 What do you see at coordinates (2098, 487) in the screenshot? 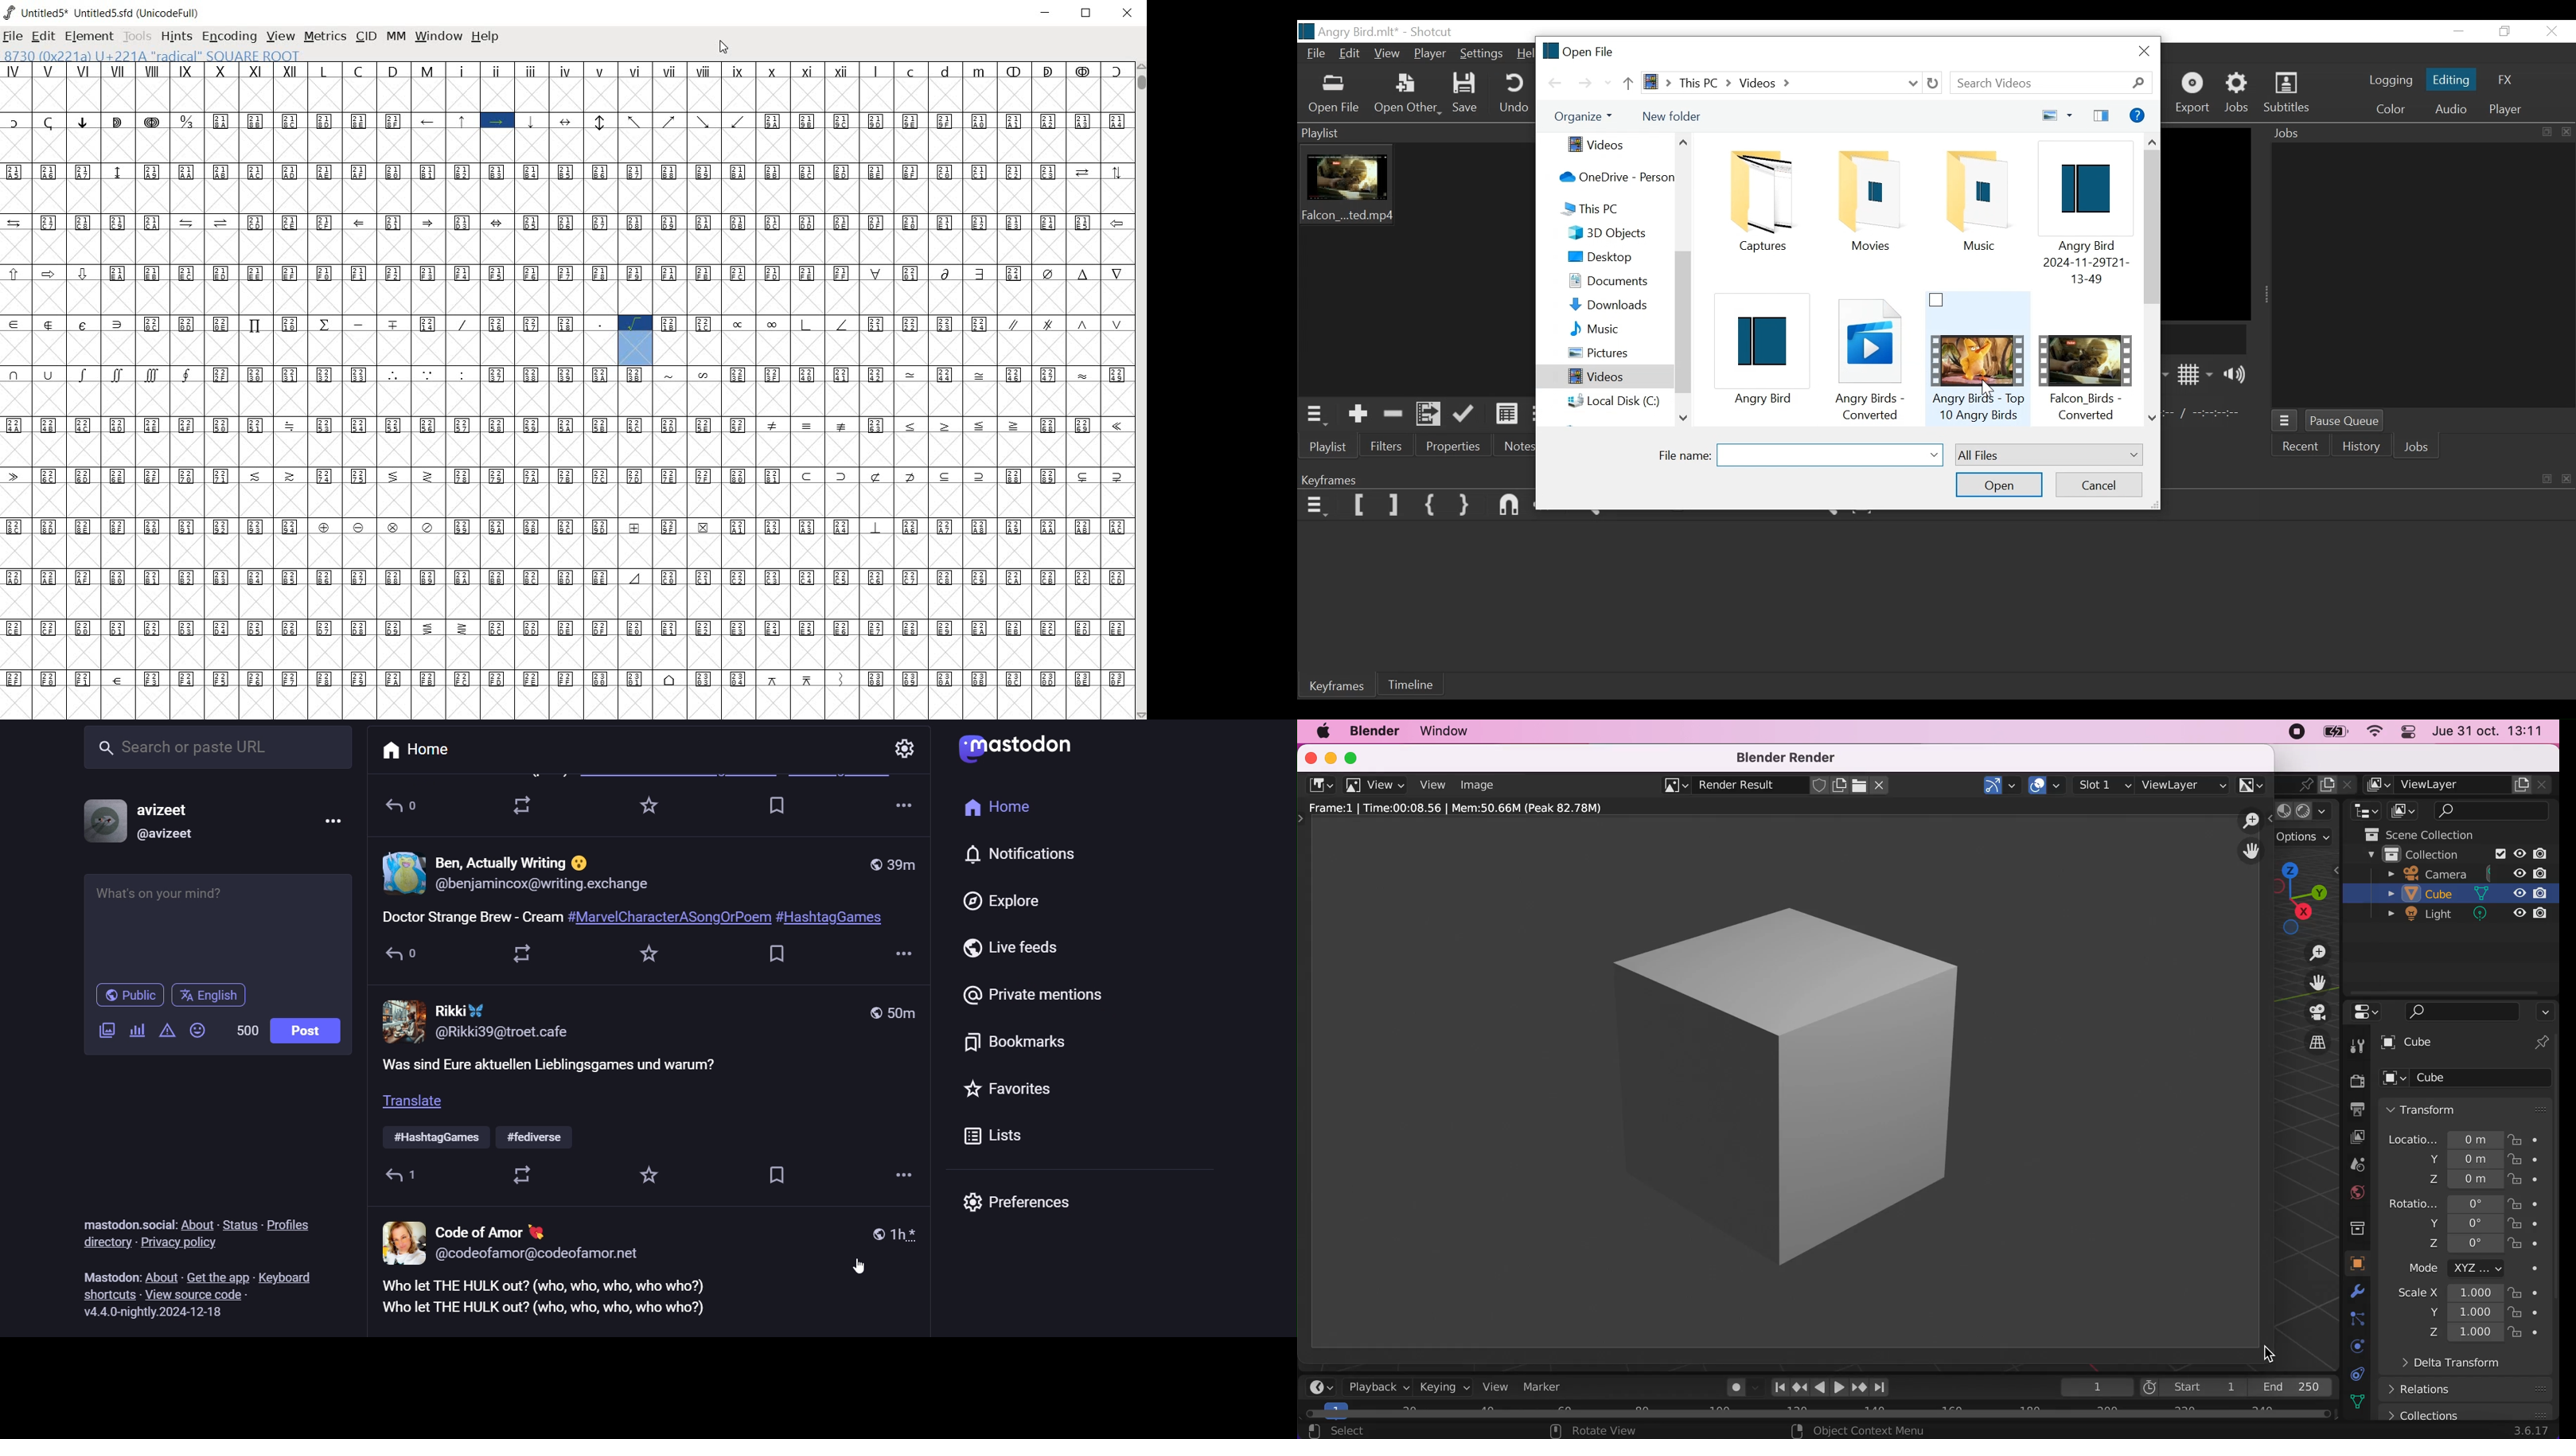
I see `Cancel` at bounding box center [2098, 487].